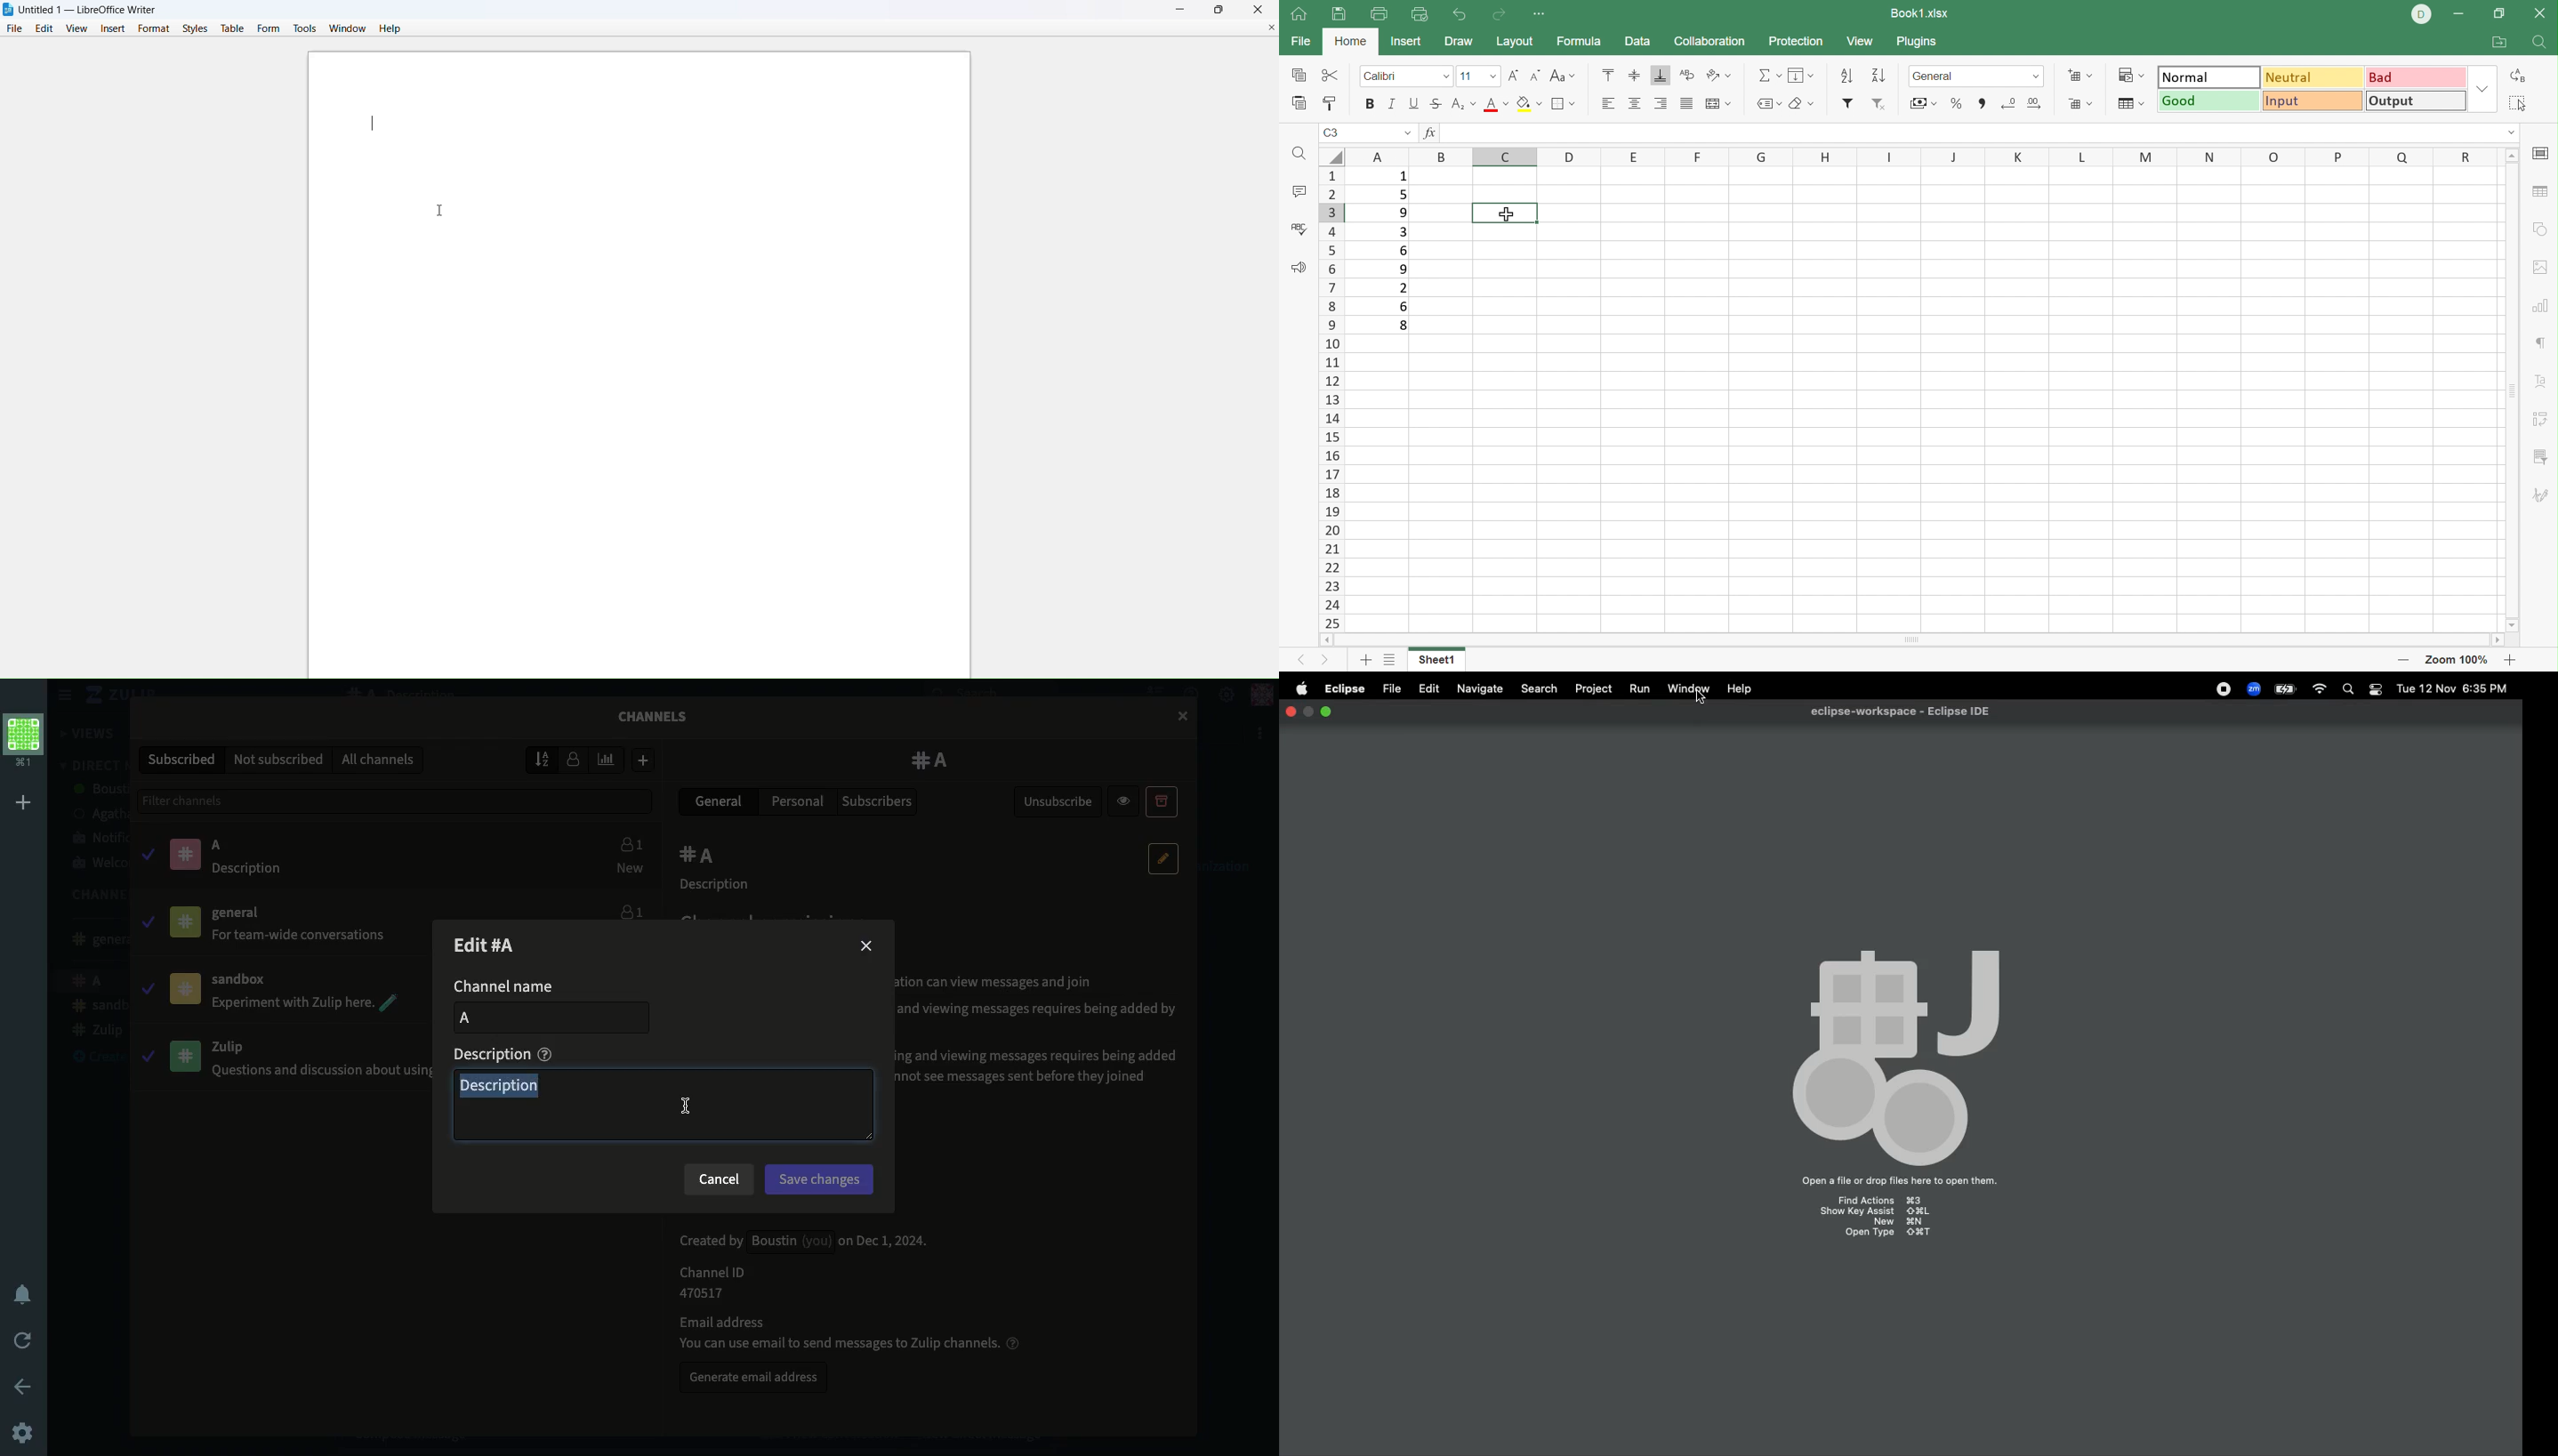 Image resolution: width=2576 pixels, height=1456 pixels. What do you see at coordinates (1321, 663) in the screenshot?
I see `Next` at bounding box center [1321, 663].